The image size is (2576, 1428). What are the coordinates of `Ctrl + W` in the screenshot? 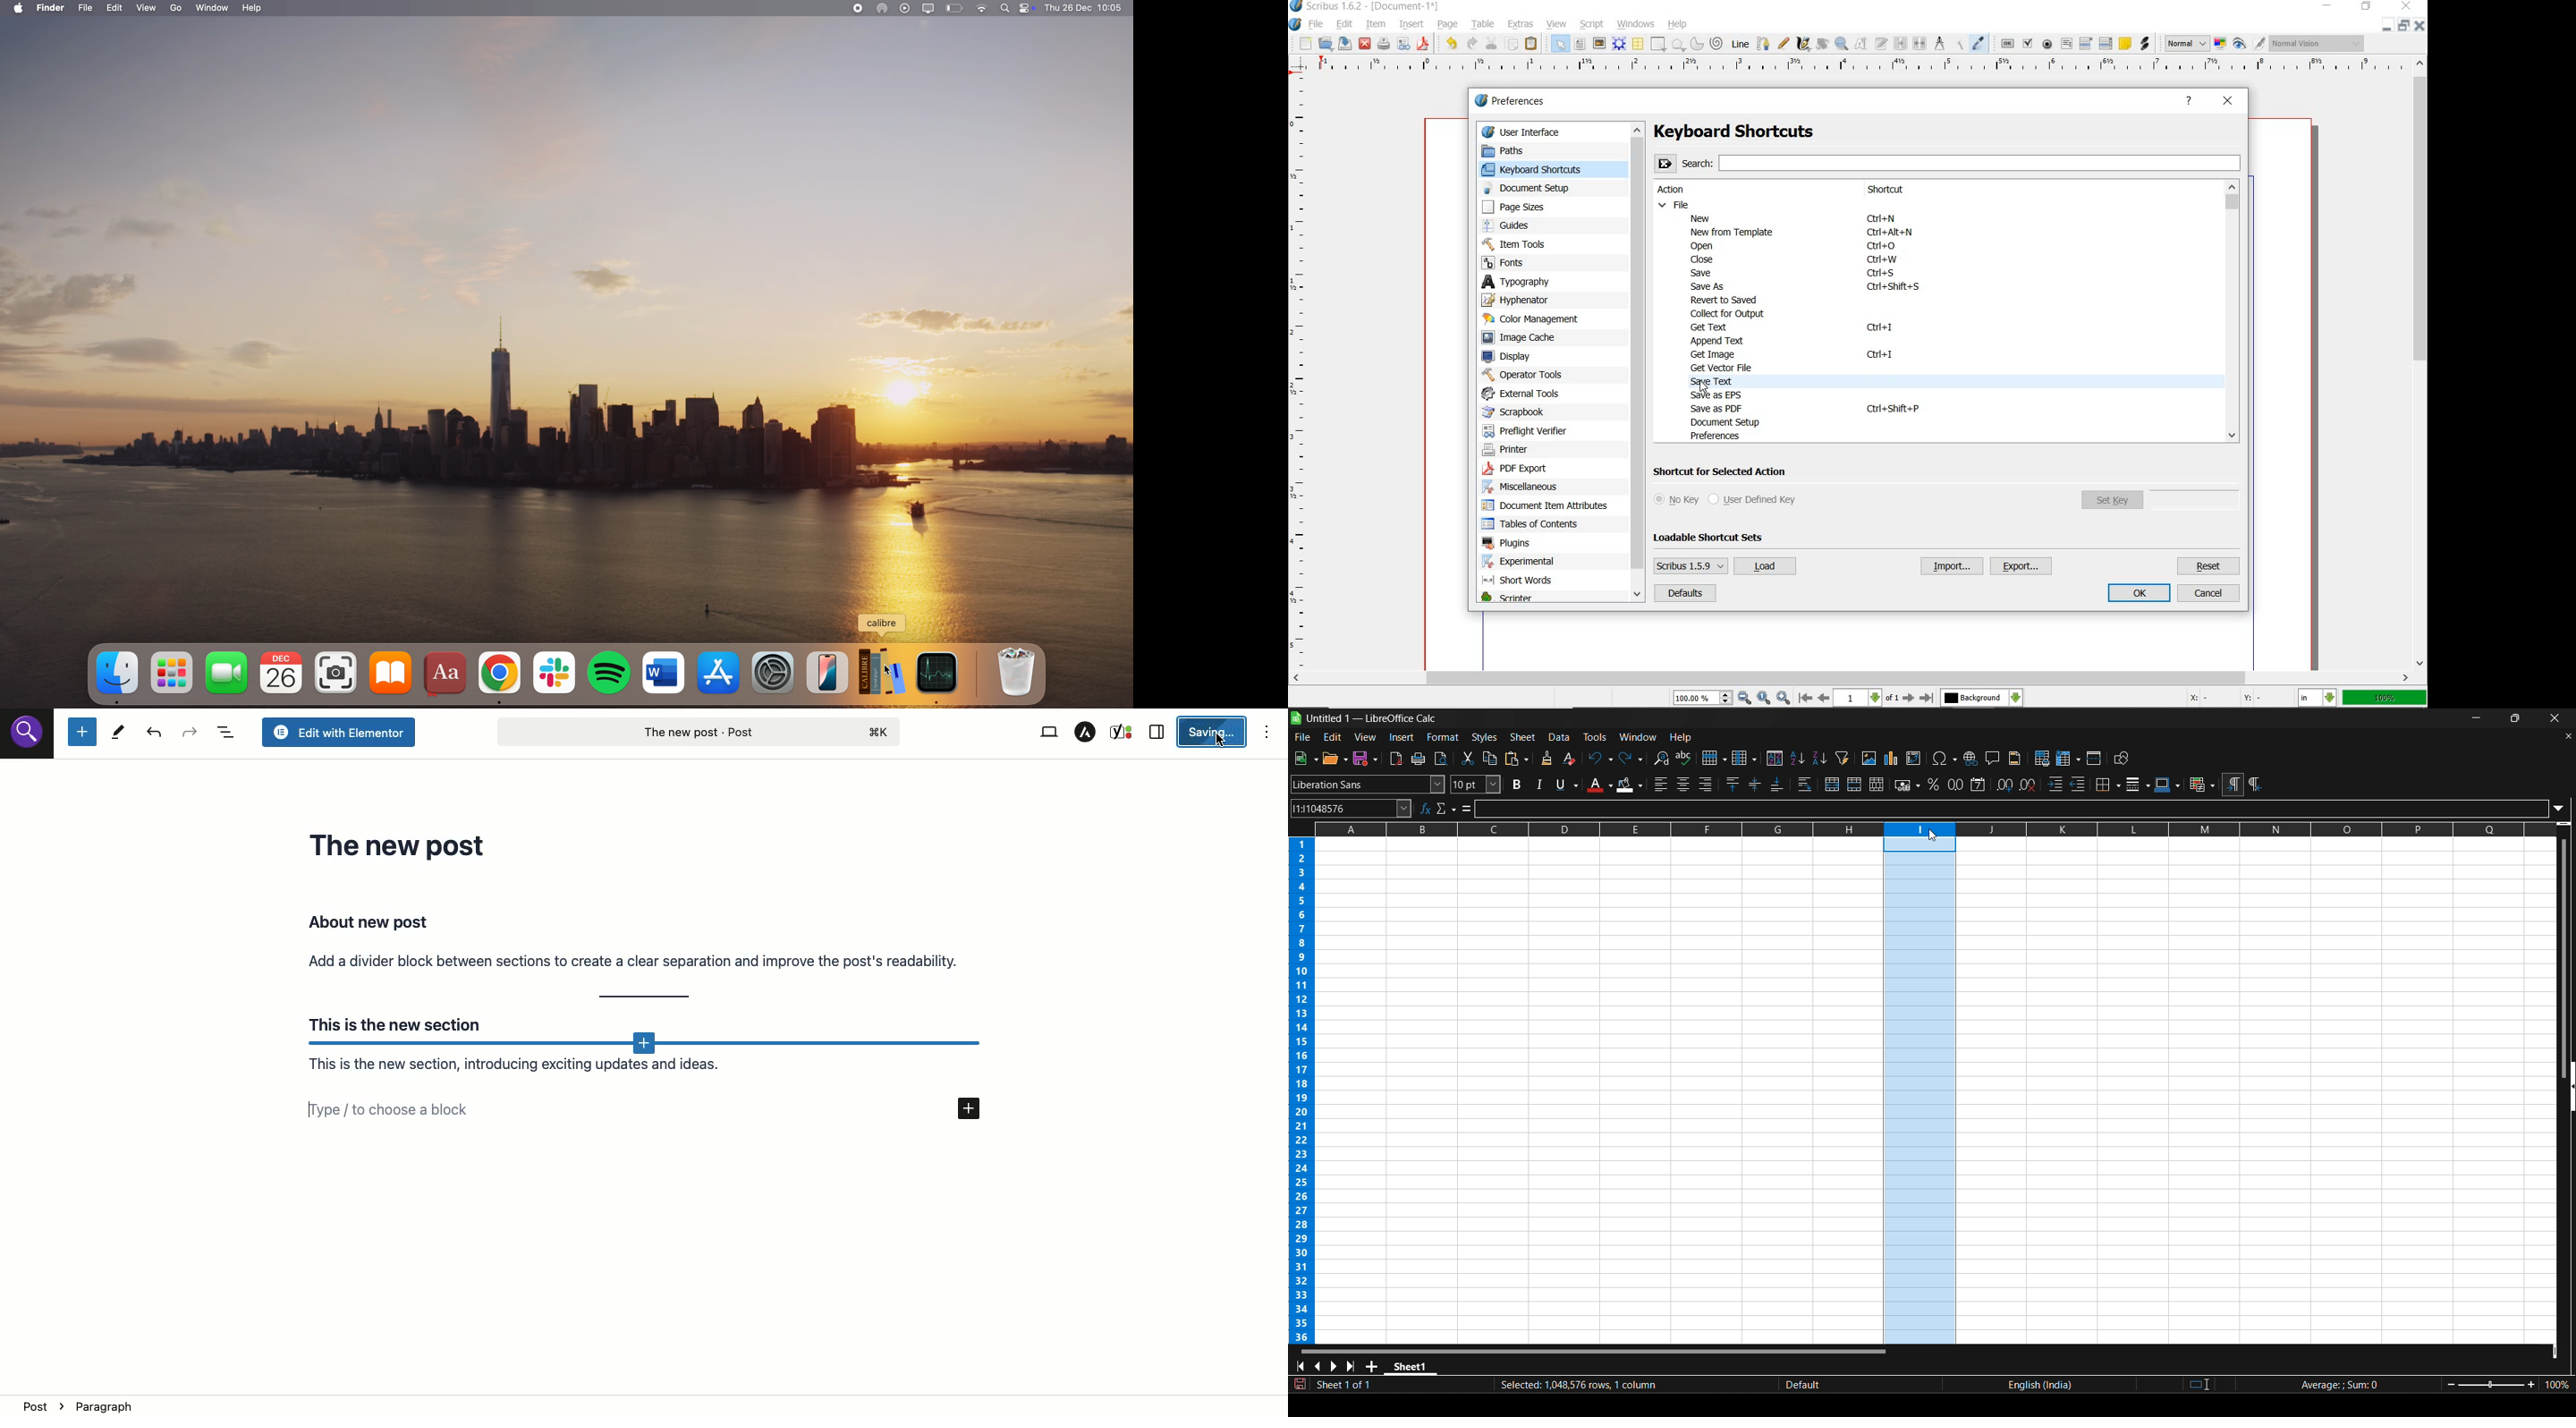 It's located at (1882, 261).